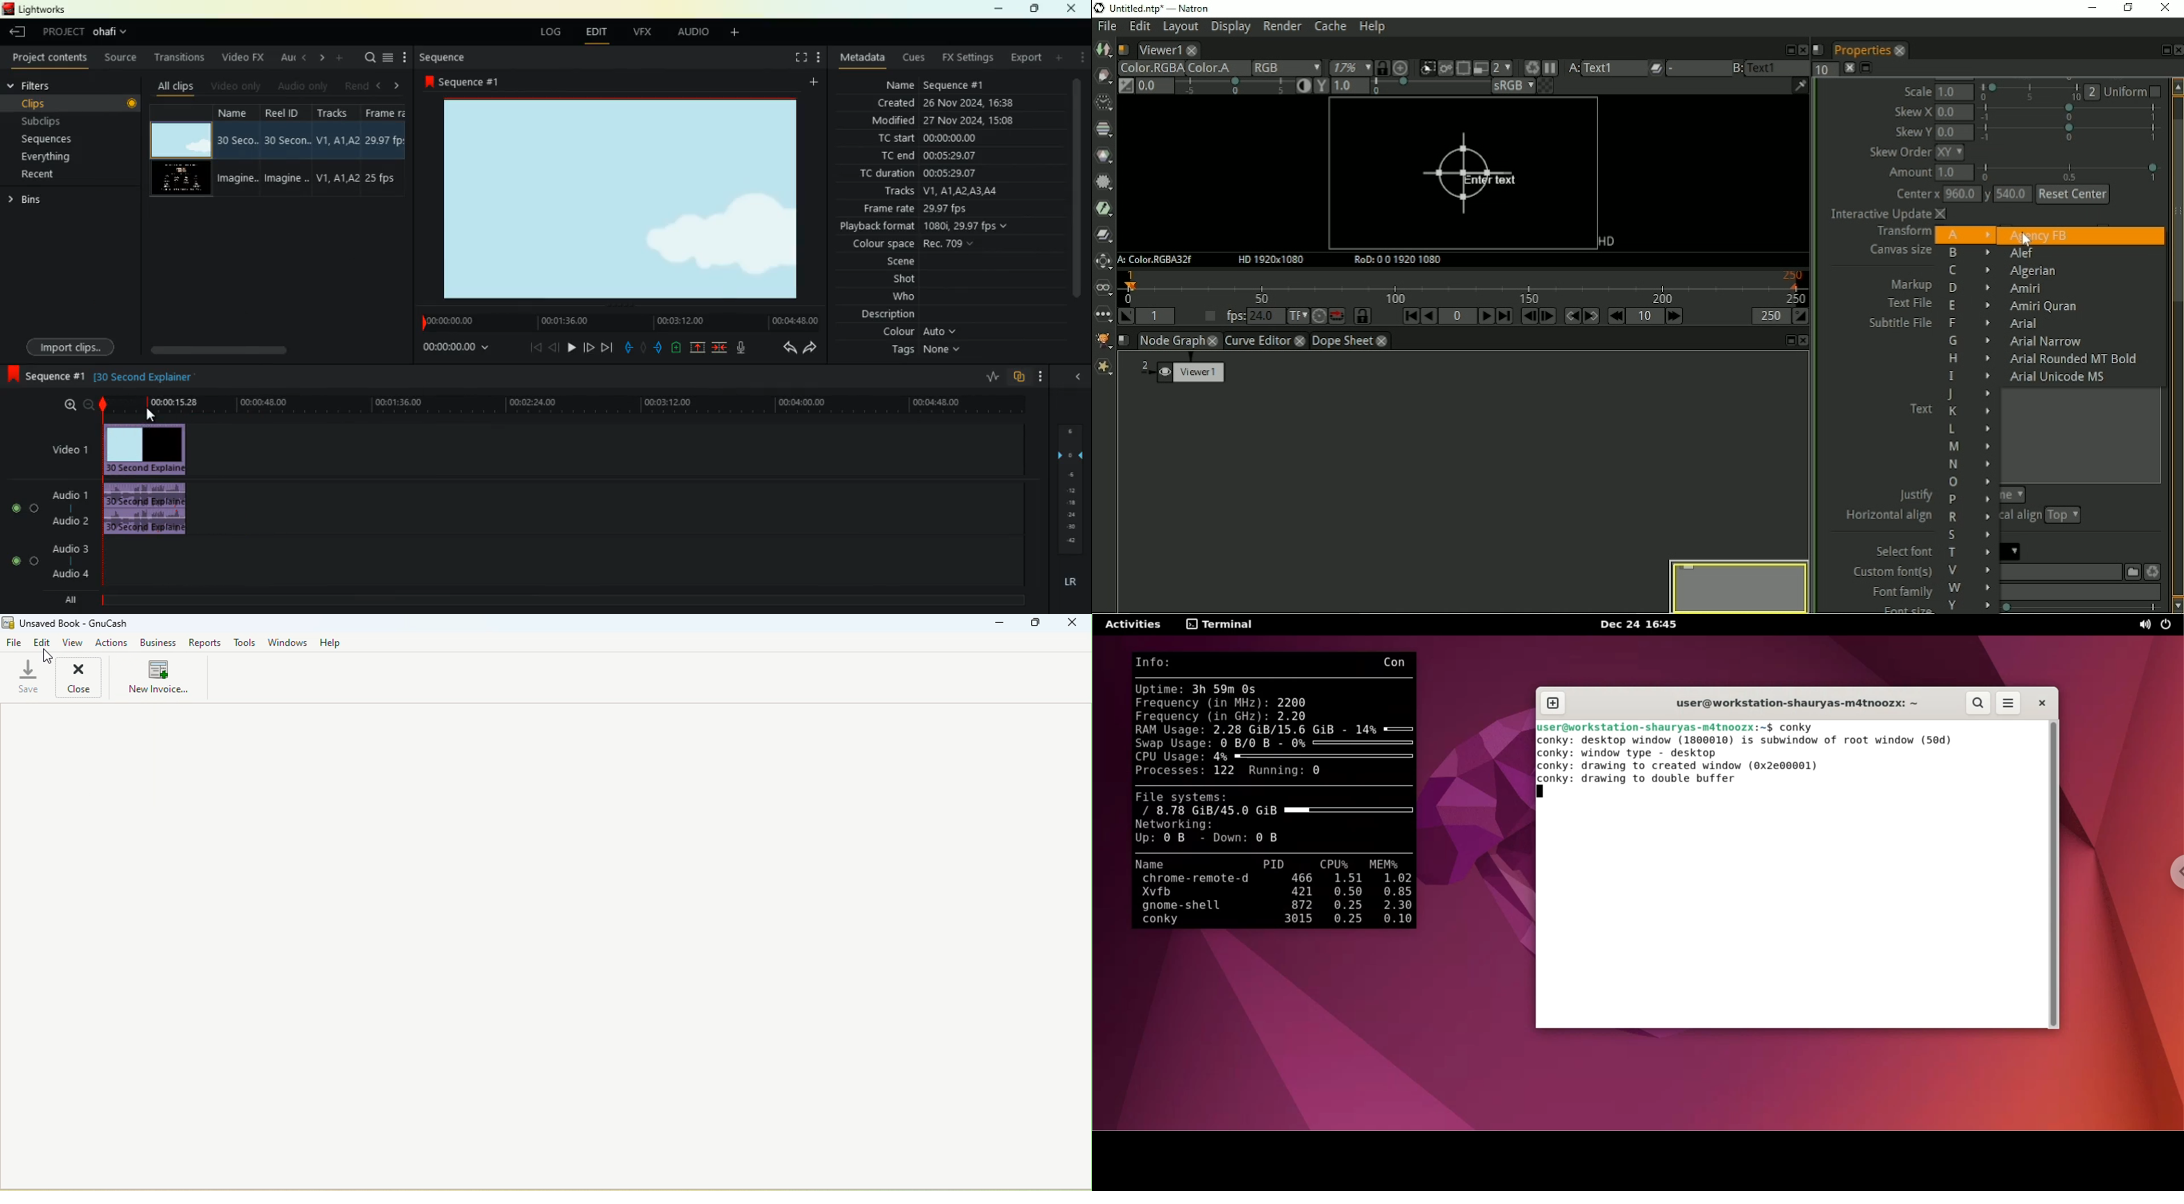  I want to click on hold, so click(643, 347).